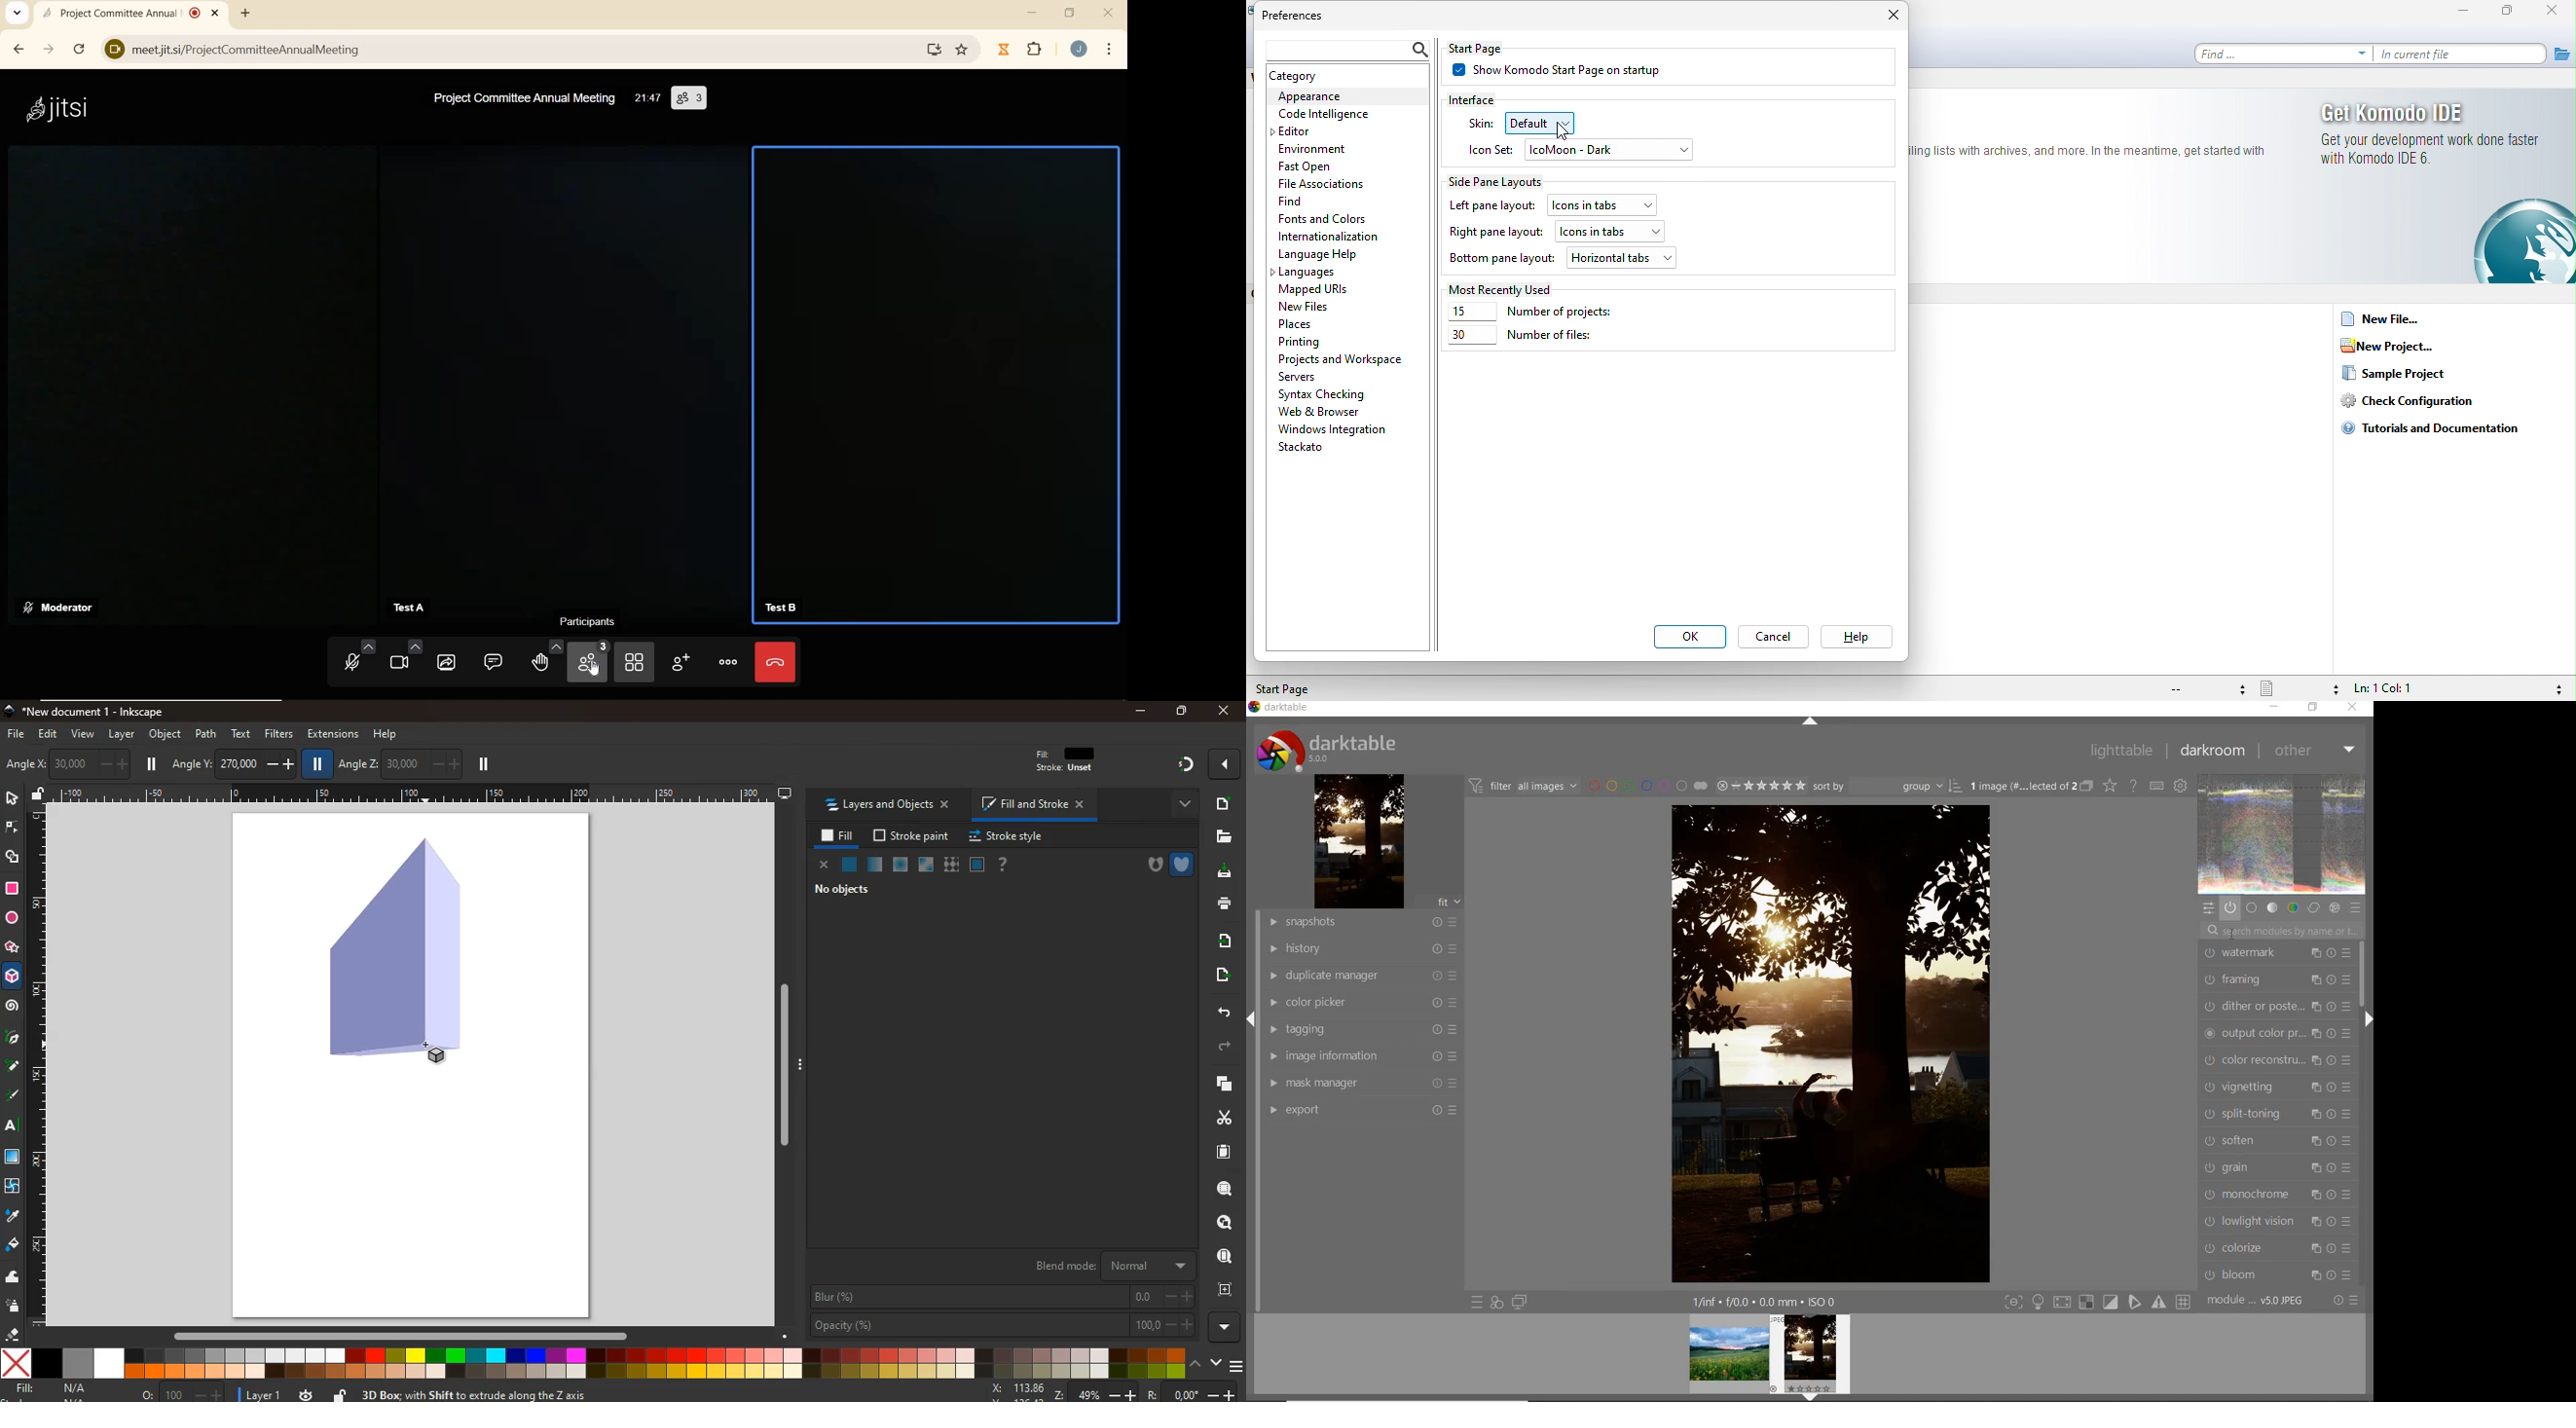  Describe the element at coordinates (1001, 1326) in the screenshot. I see `opacity` at that location.